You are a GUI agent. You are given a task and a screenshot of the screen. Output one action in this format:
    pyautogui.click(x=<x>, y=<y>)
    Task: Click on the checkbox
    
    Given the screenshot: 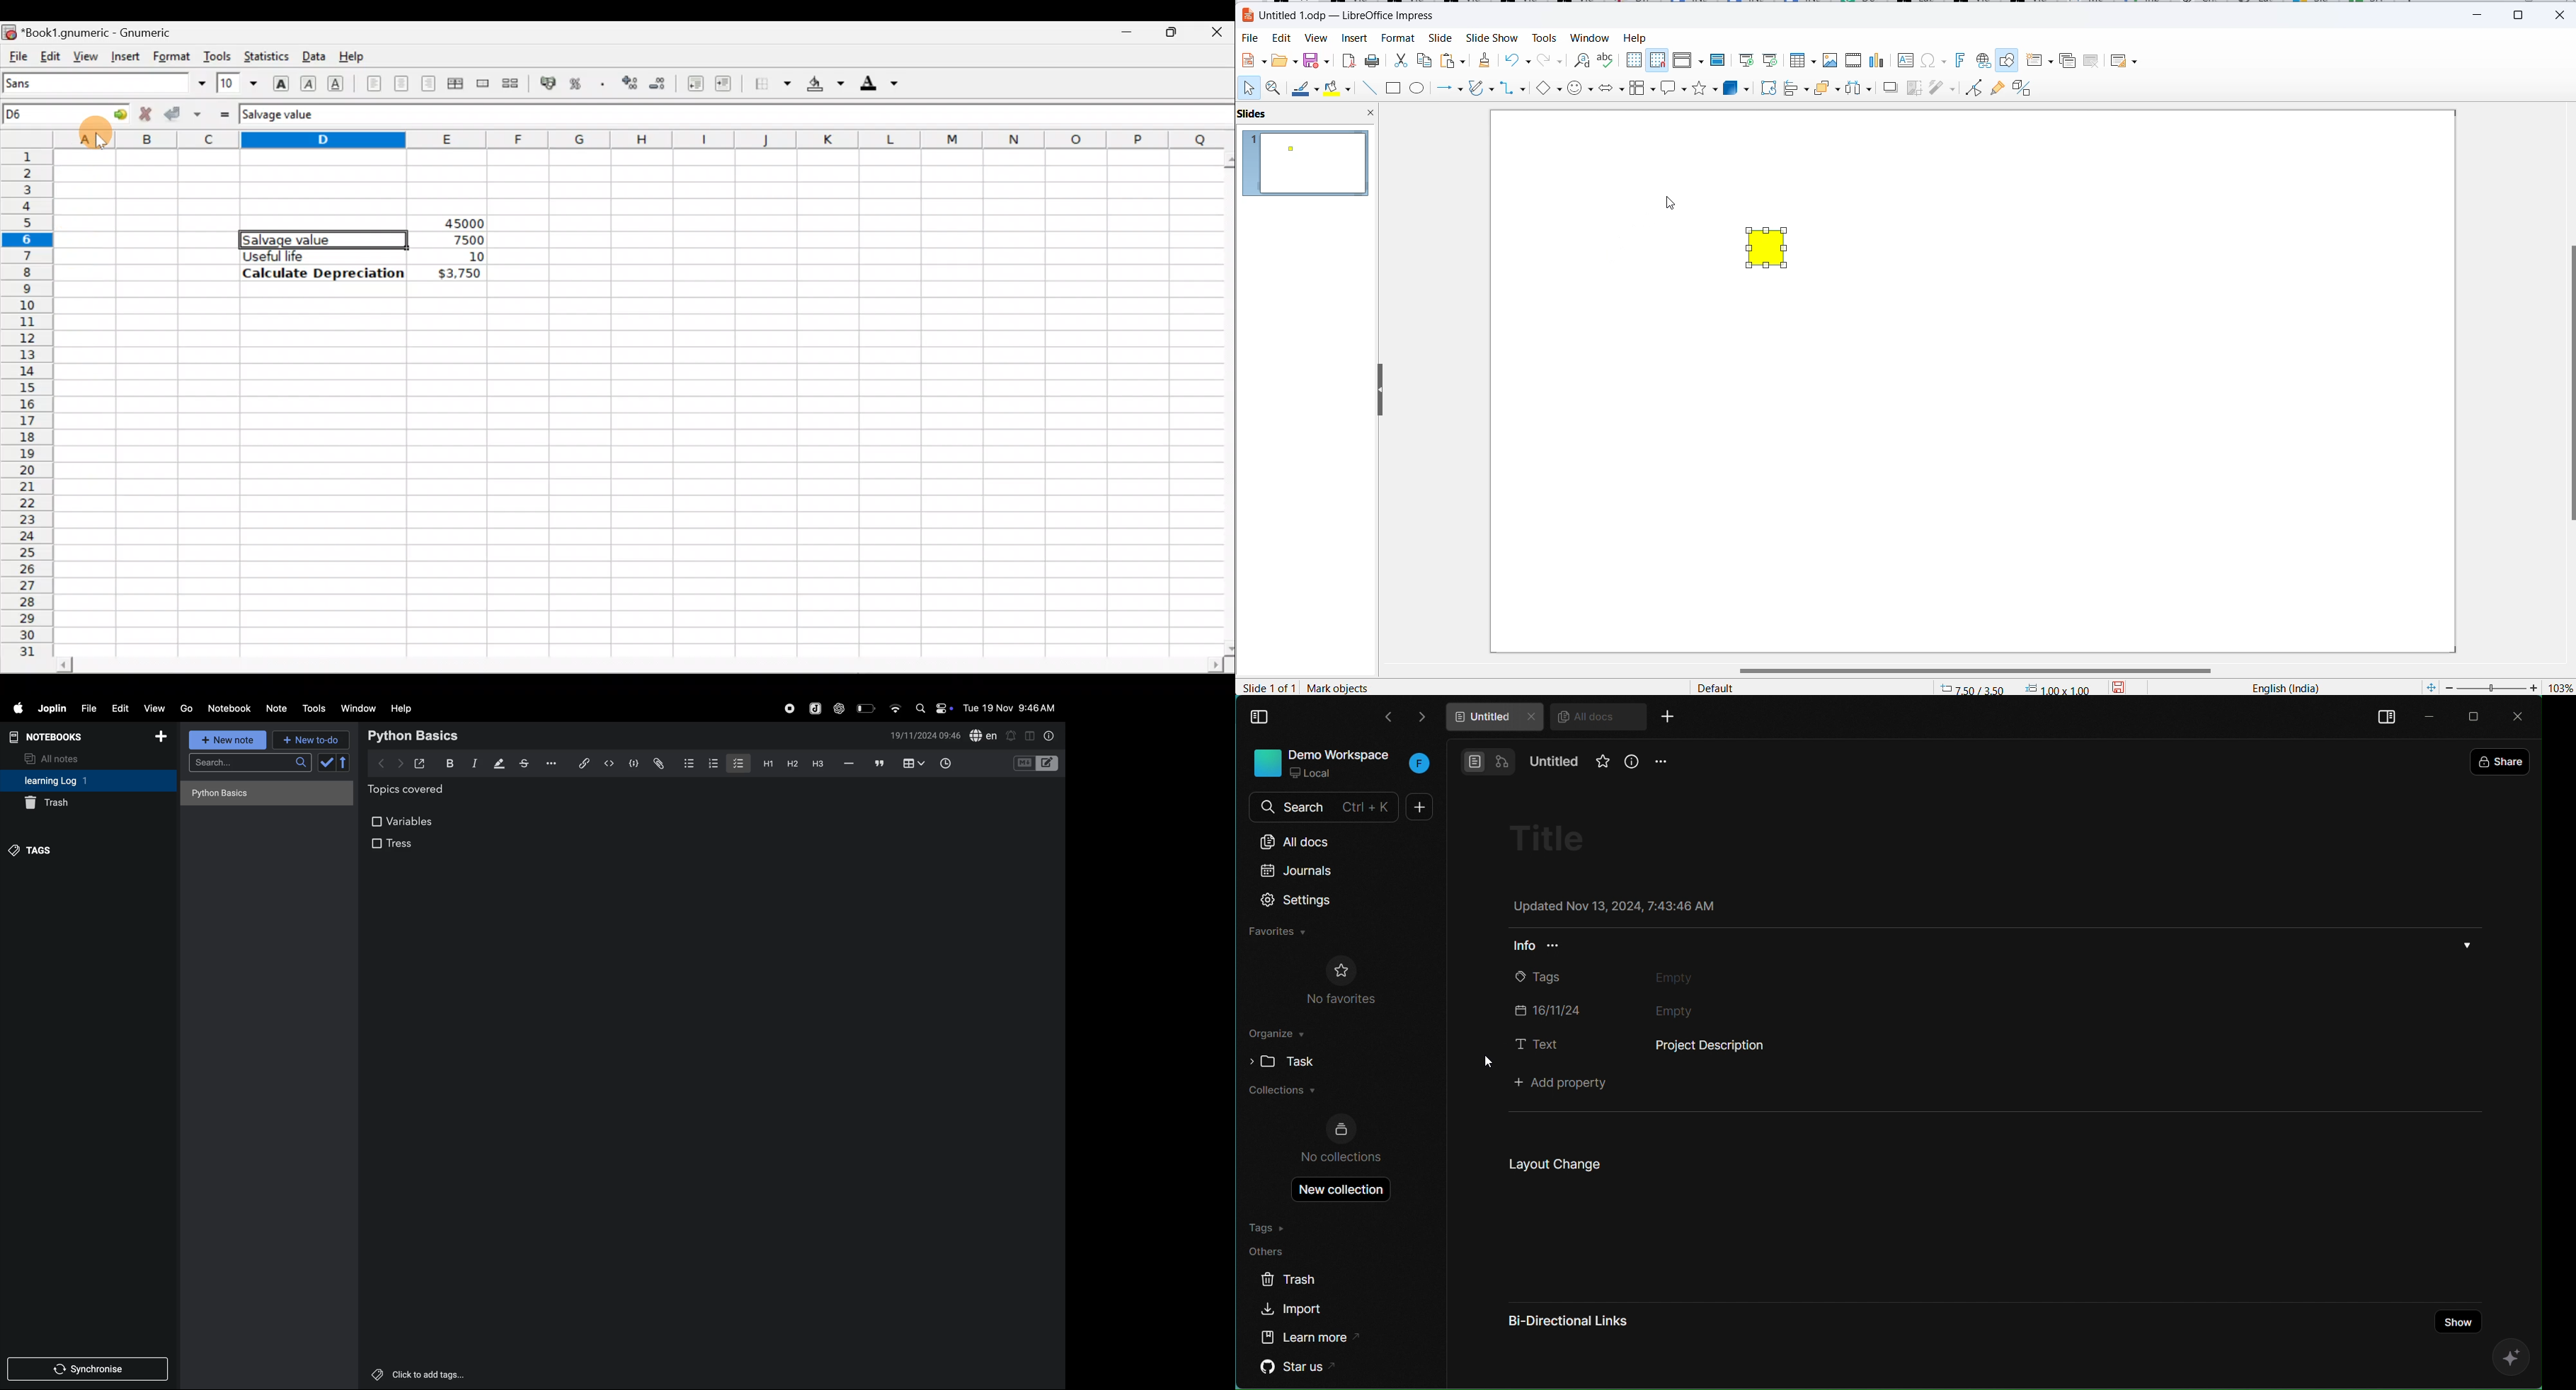 What is the action you would take?
    pyautogui.click(x=738, y=762)
    